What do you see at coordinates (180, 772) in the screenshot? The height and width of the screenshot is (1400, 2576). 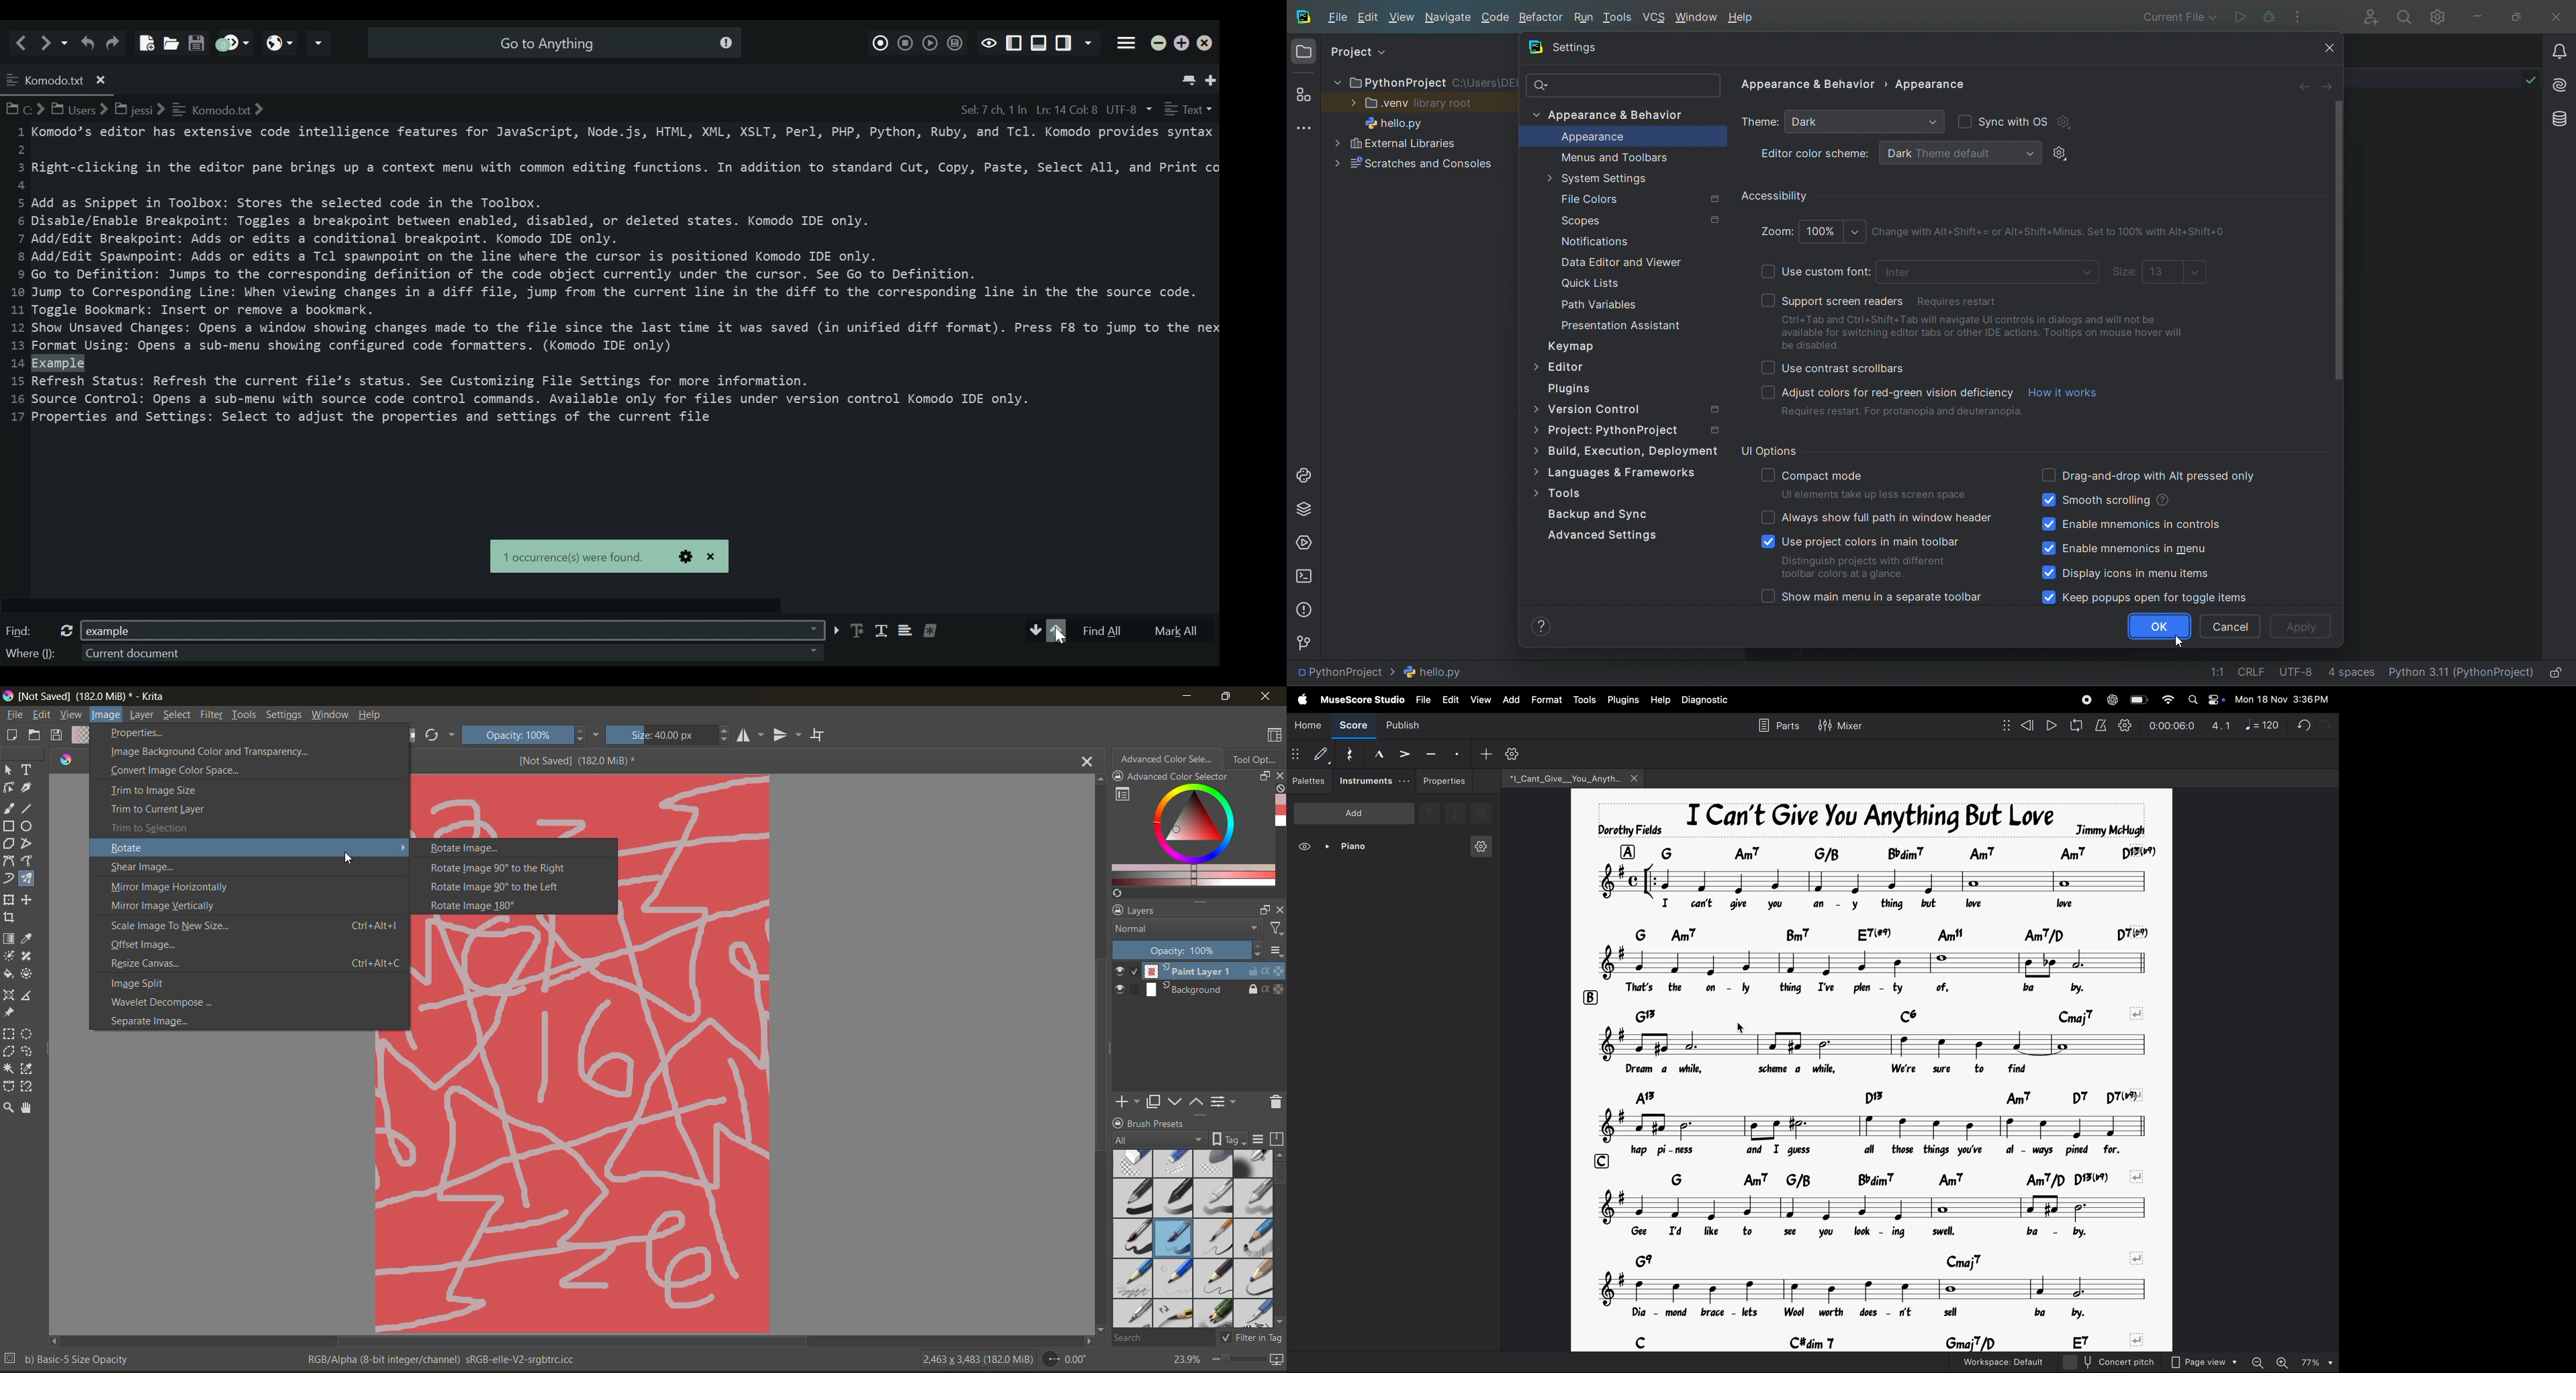 I see `convert image color space` at bounding box center [180, 772].